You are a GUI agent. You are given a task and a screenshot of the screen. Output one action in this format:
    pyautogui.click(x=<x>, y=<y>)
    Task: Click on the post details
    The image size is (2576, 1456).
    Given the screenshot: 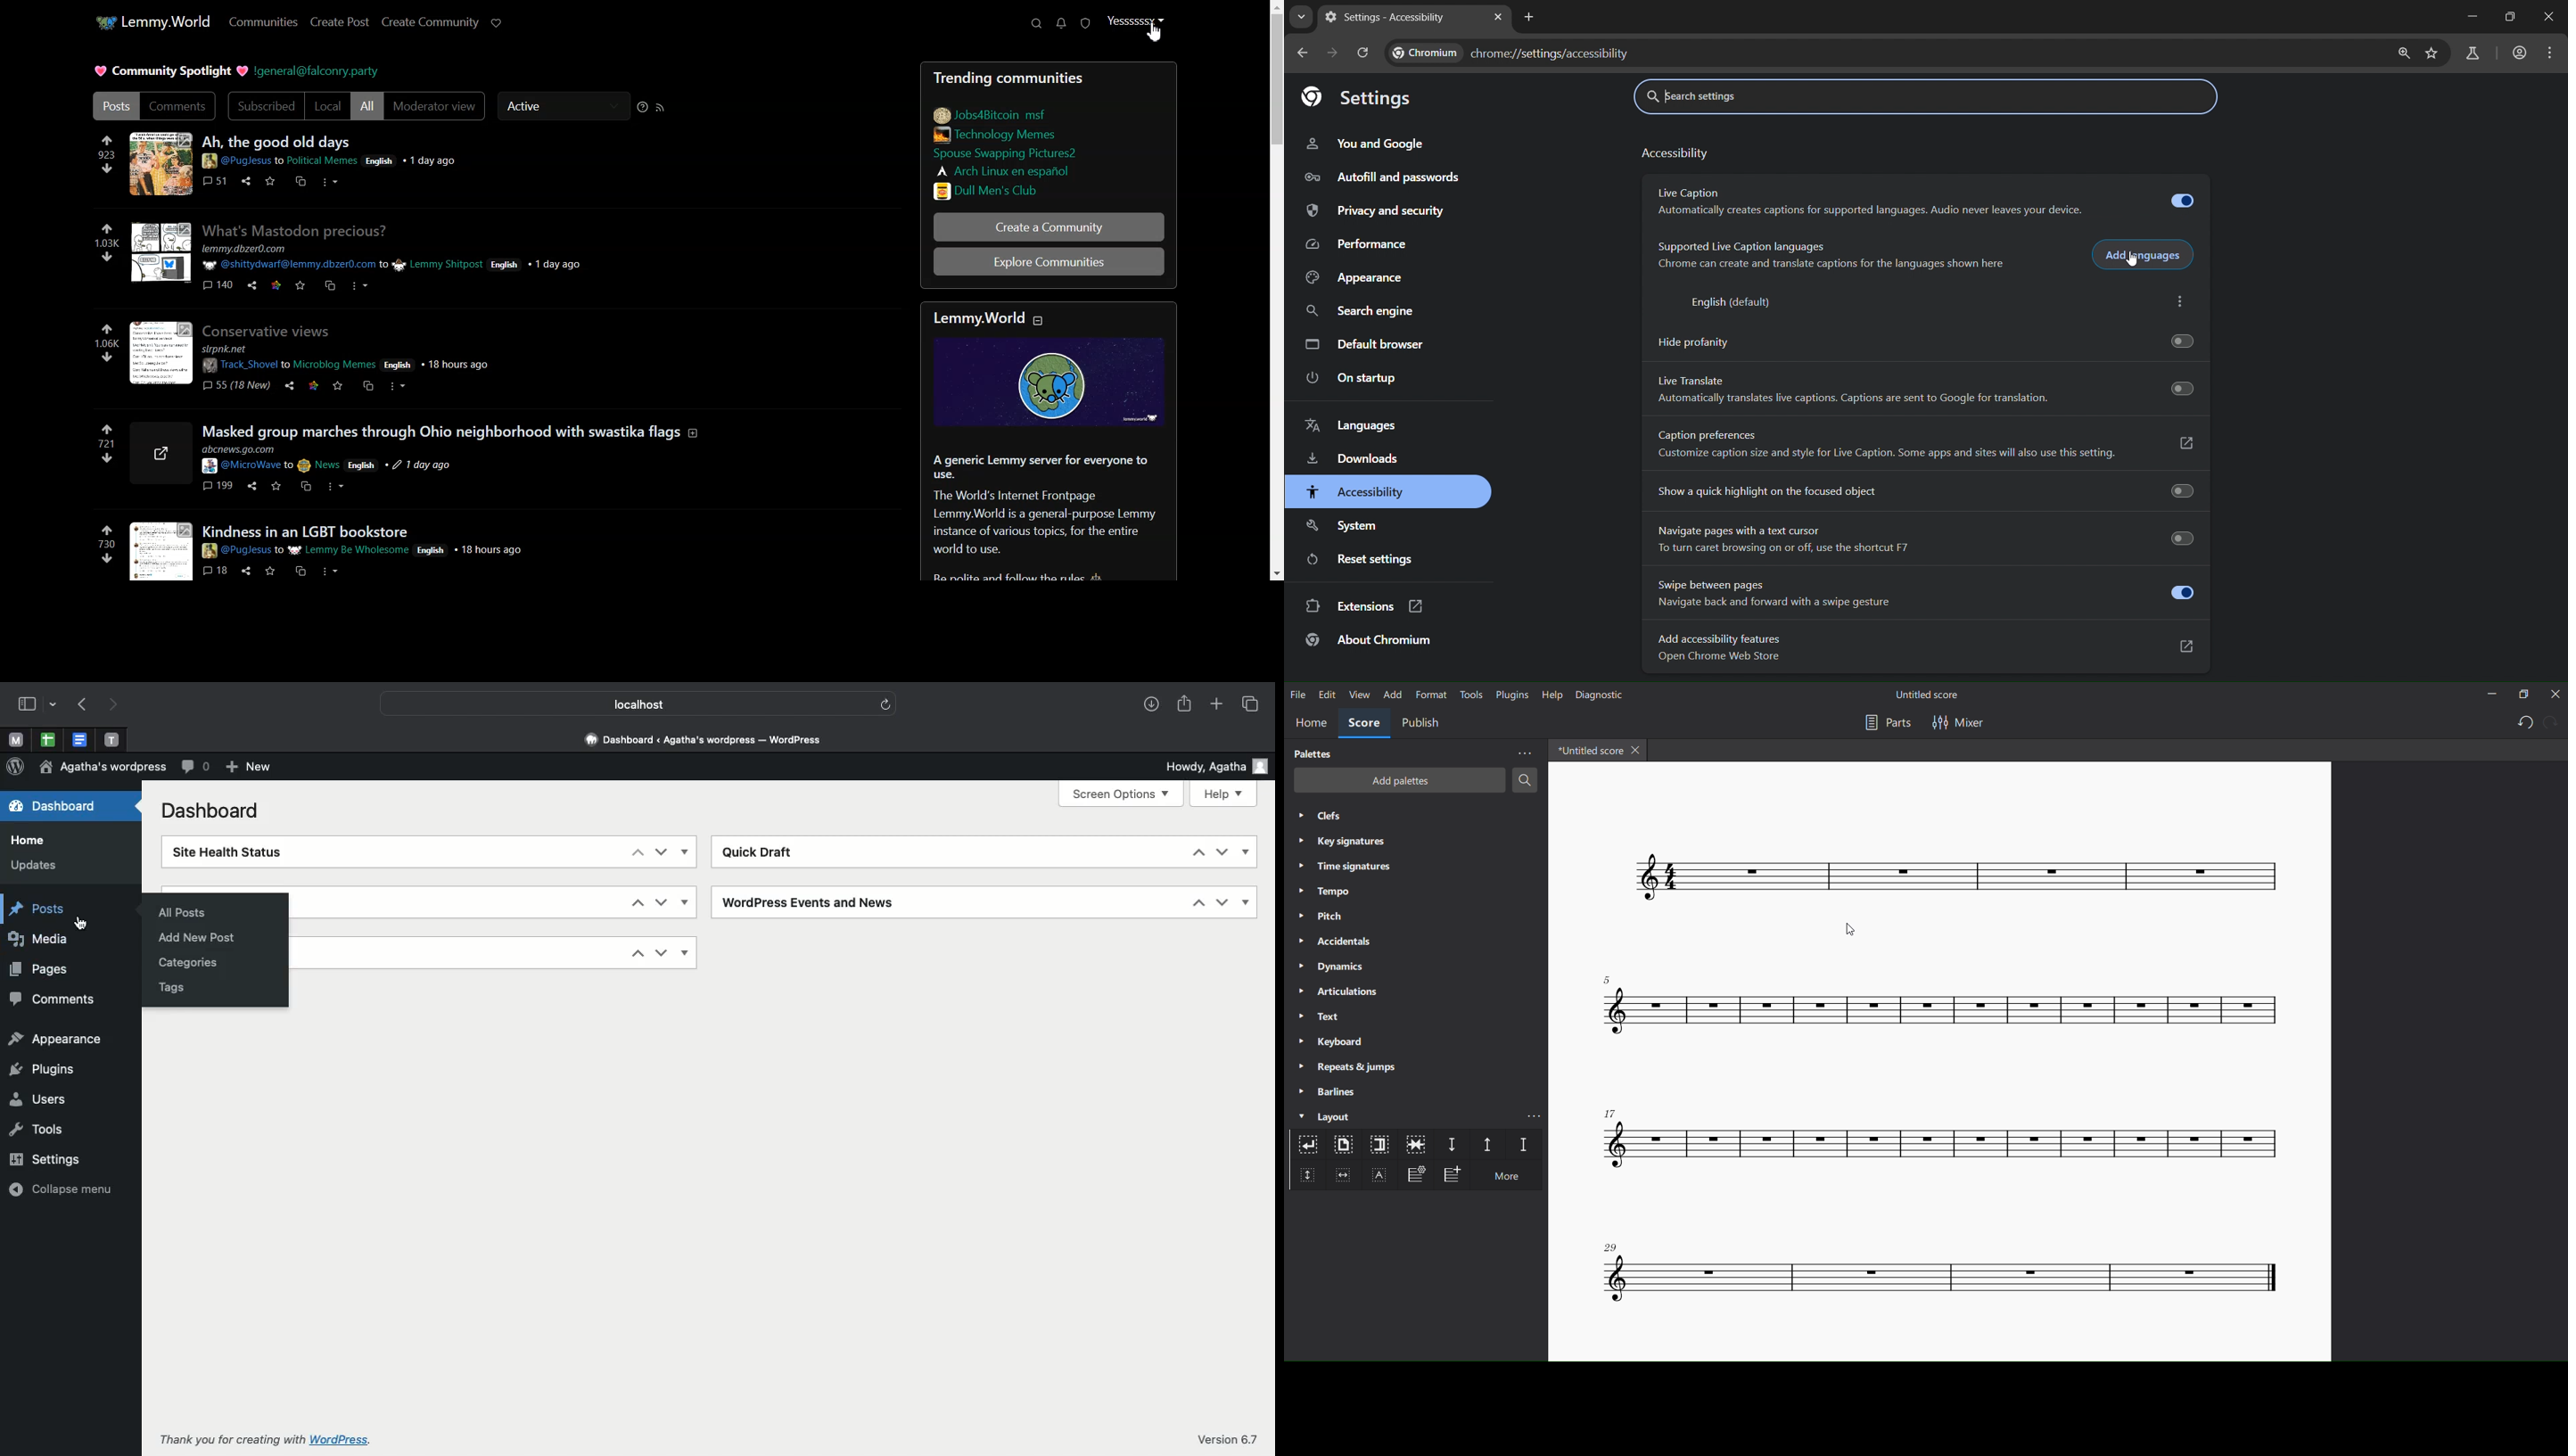 What is the action you would take?
    pyautogui.click(x=350, y=356)
    